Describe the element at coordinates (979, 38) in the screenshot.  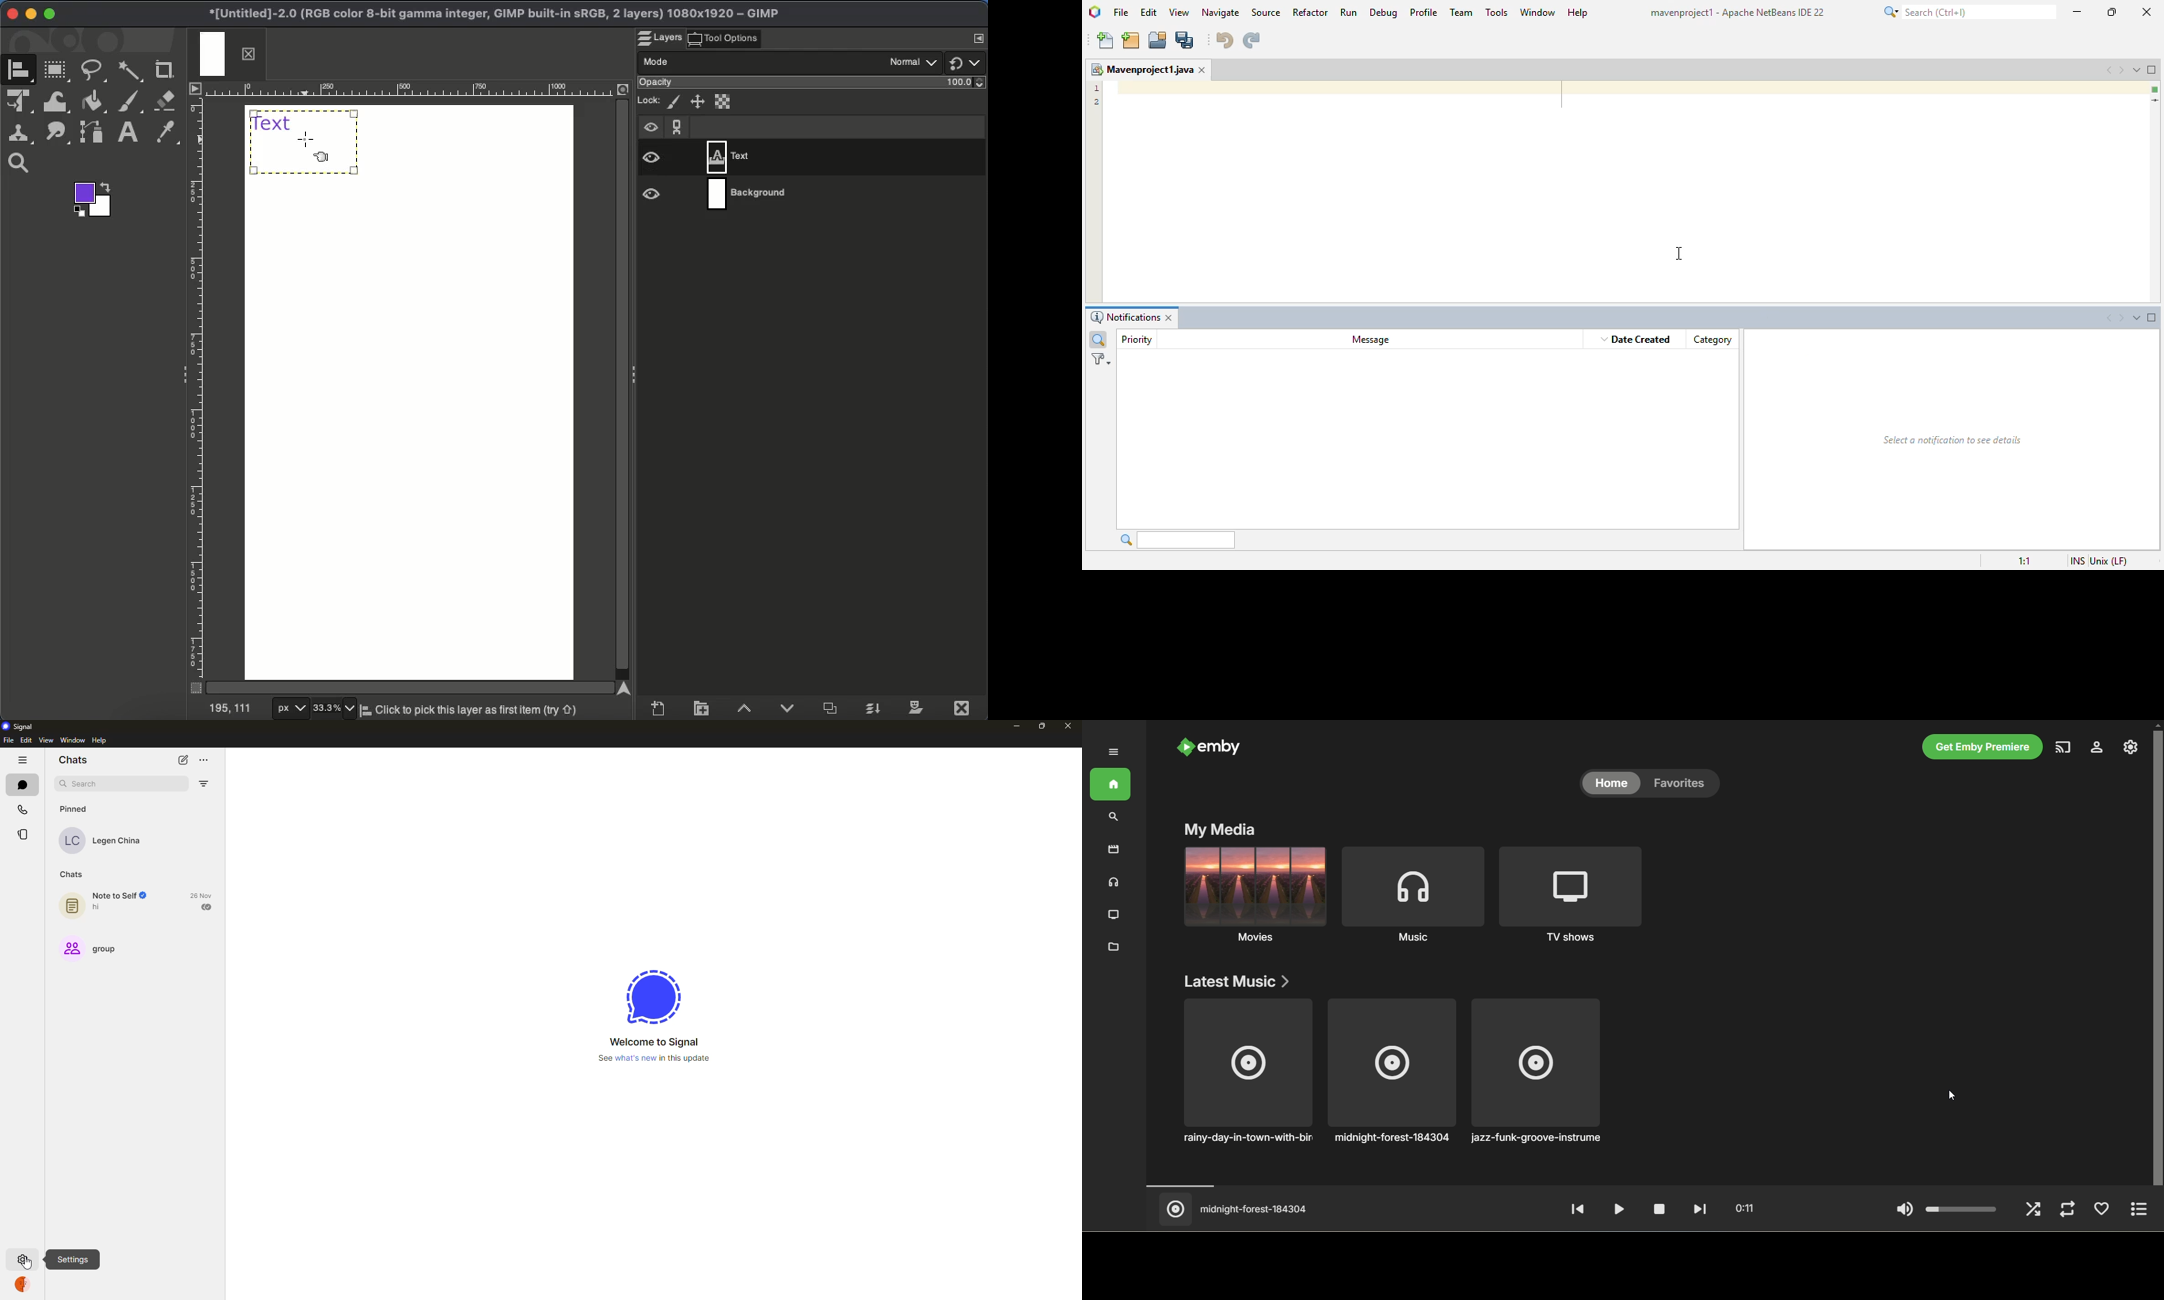
I see `Menu` at that location.